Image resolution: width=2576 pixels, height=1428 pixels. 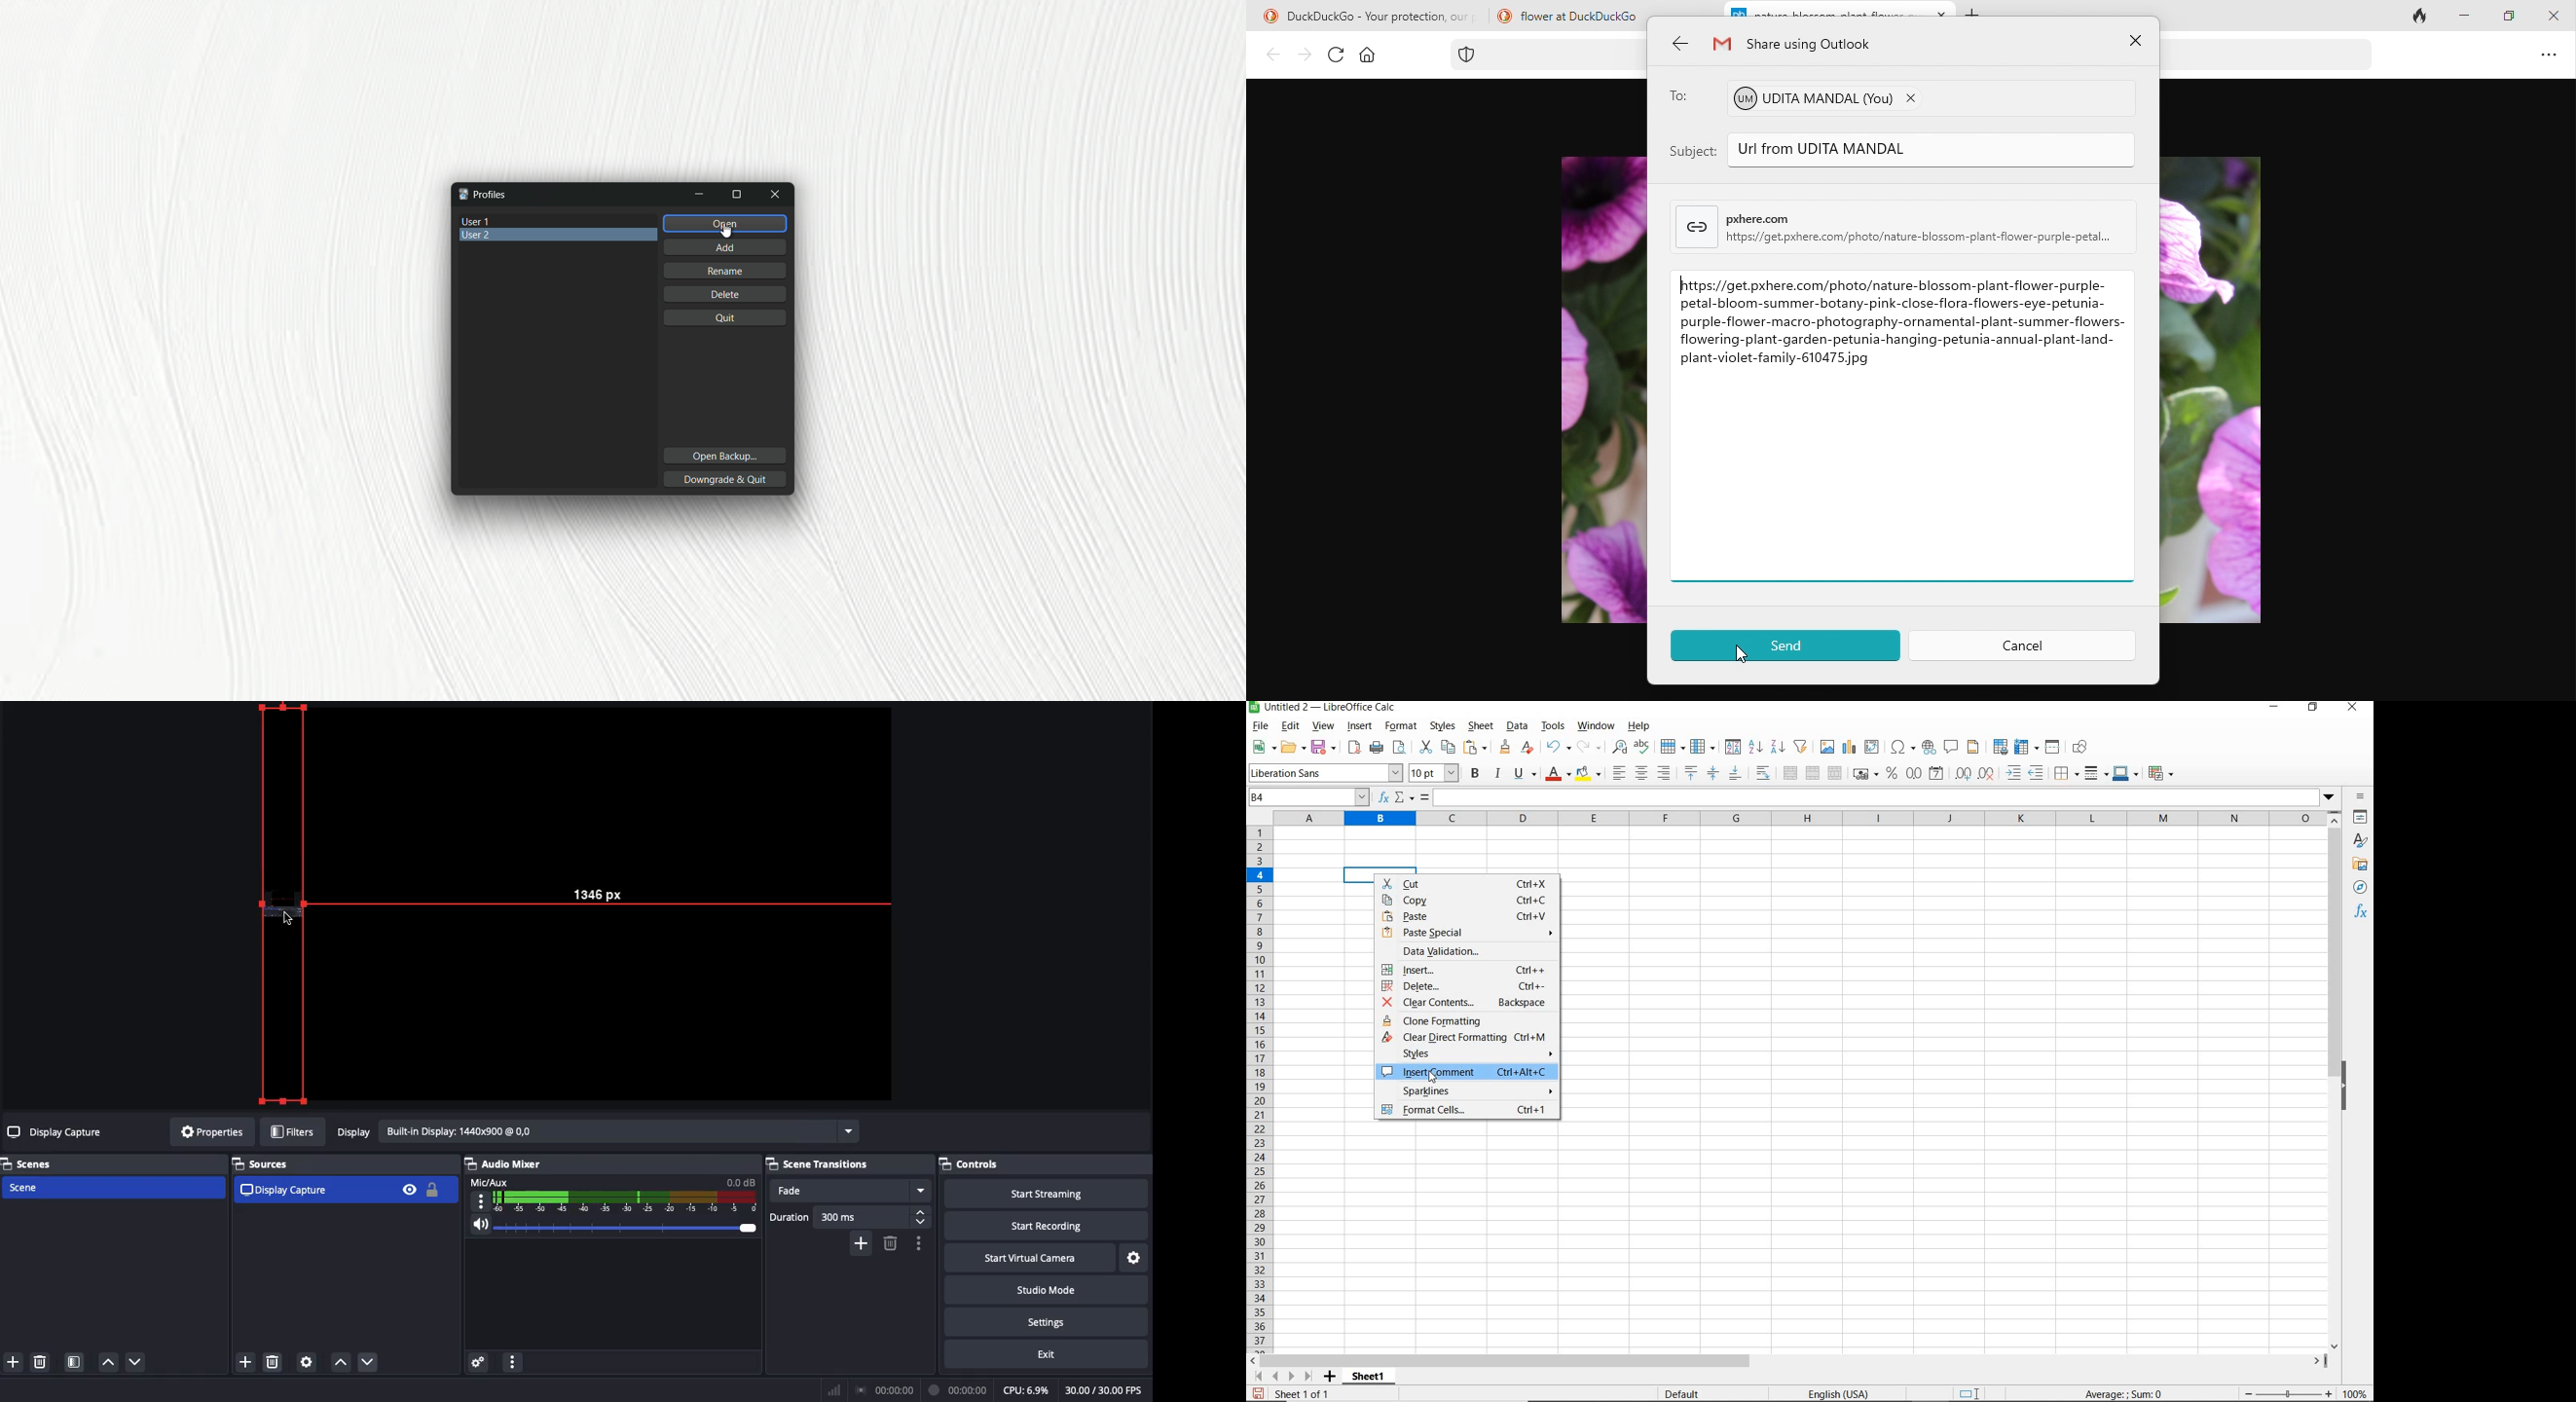 What do you see at coordinates (739, 195) in the screenshot?
I see `Maximize` at bounding box center [739, 195].